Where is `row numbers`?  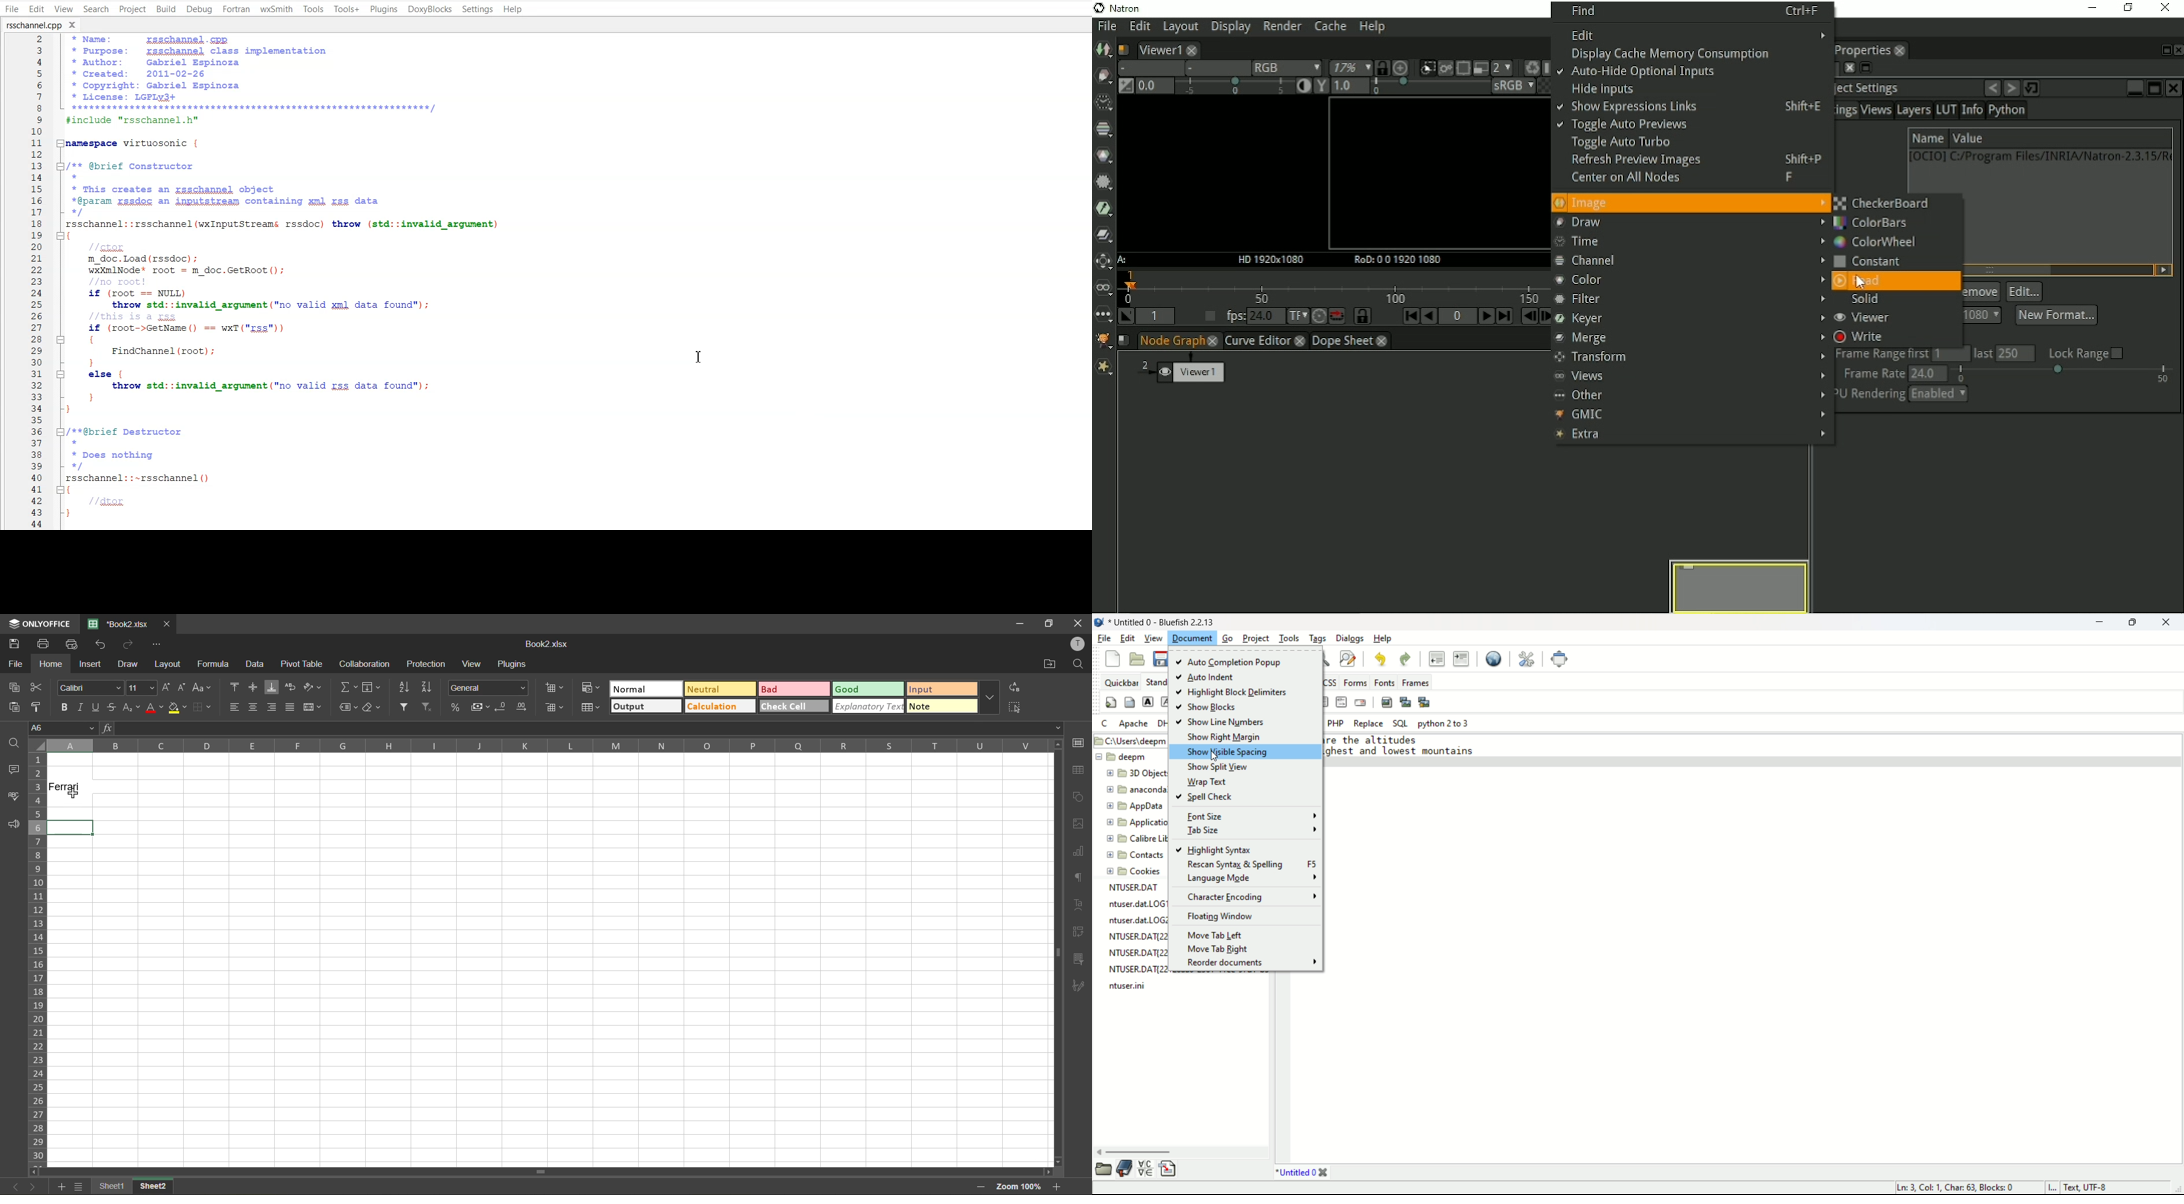 row numbers is located at coordinates (38, 958).